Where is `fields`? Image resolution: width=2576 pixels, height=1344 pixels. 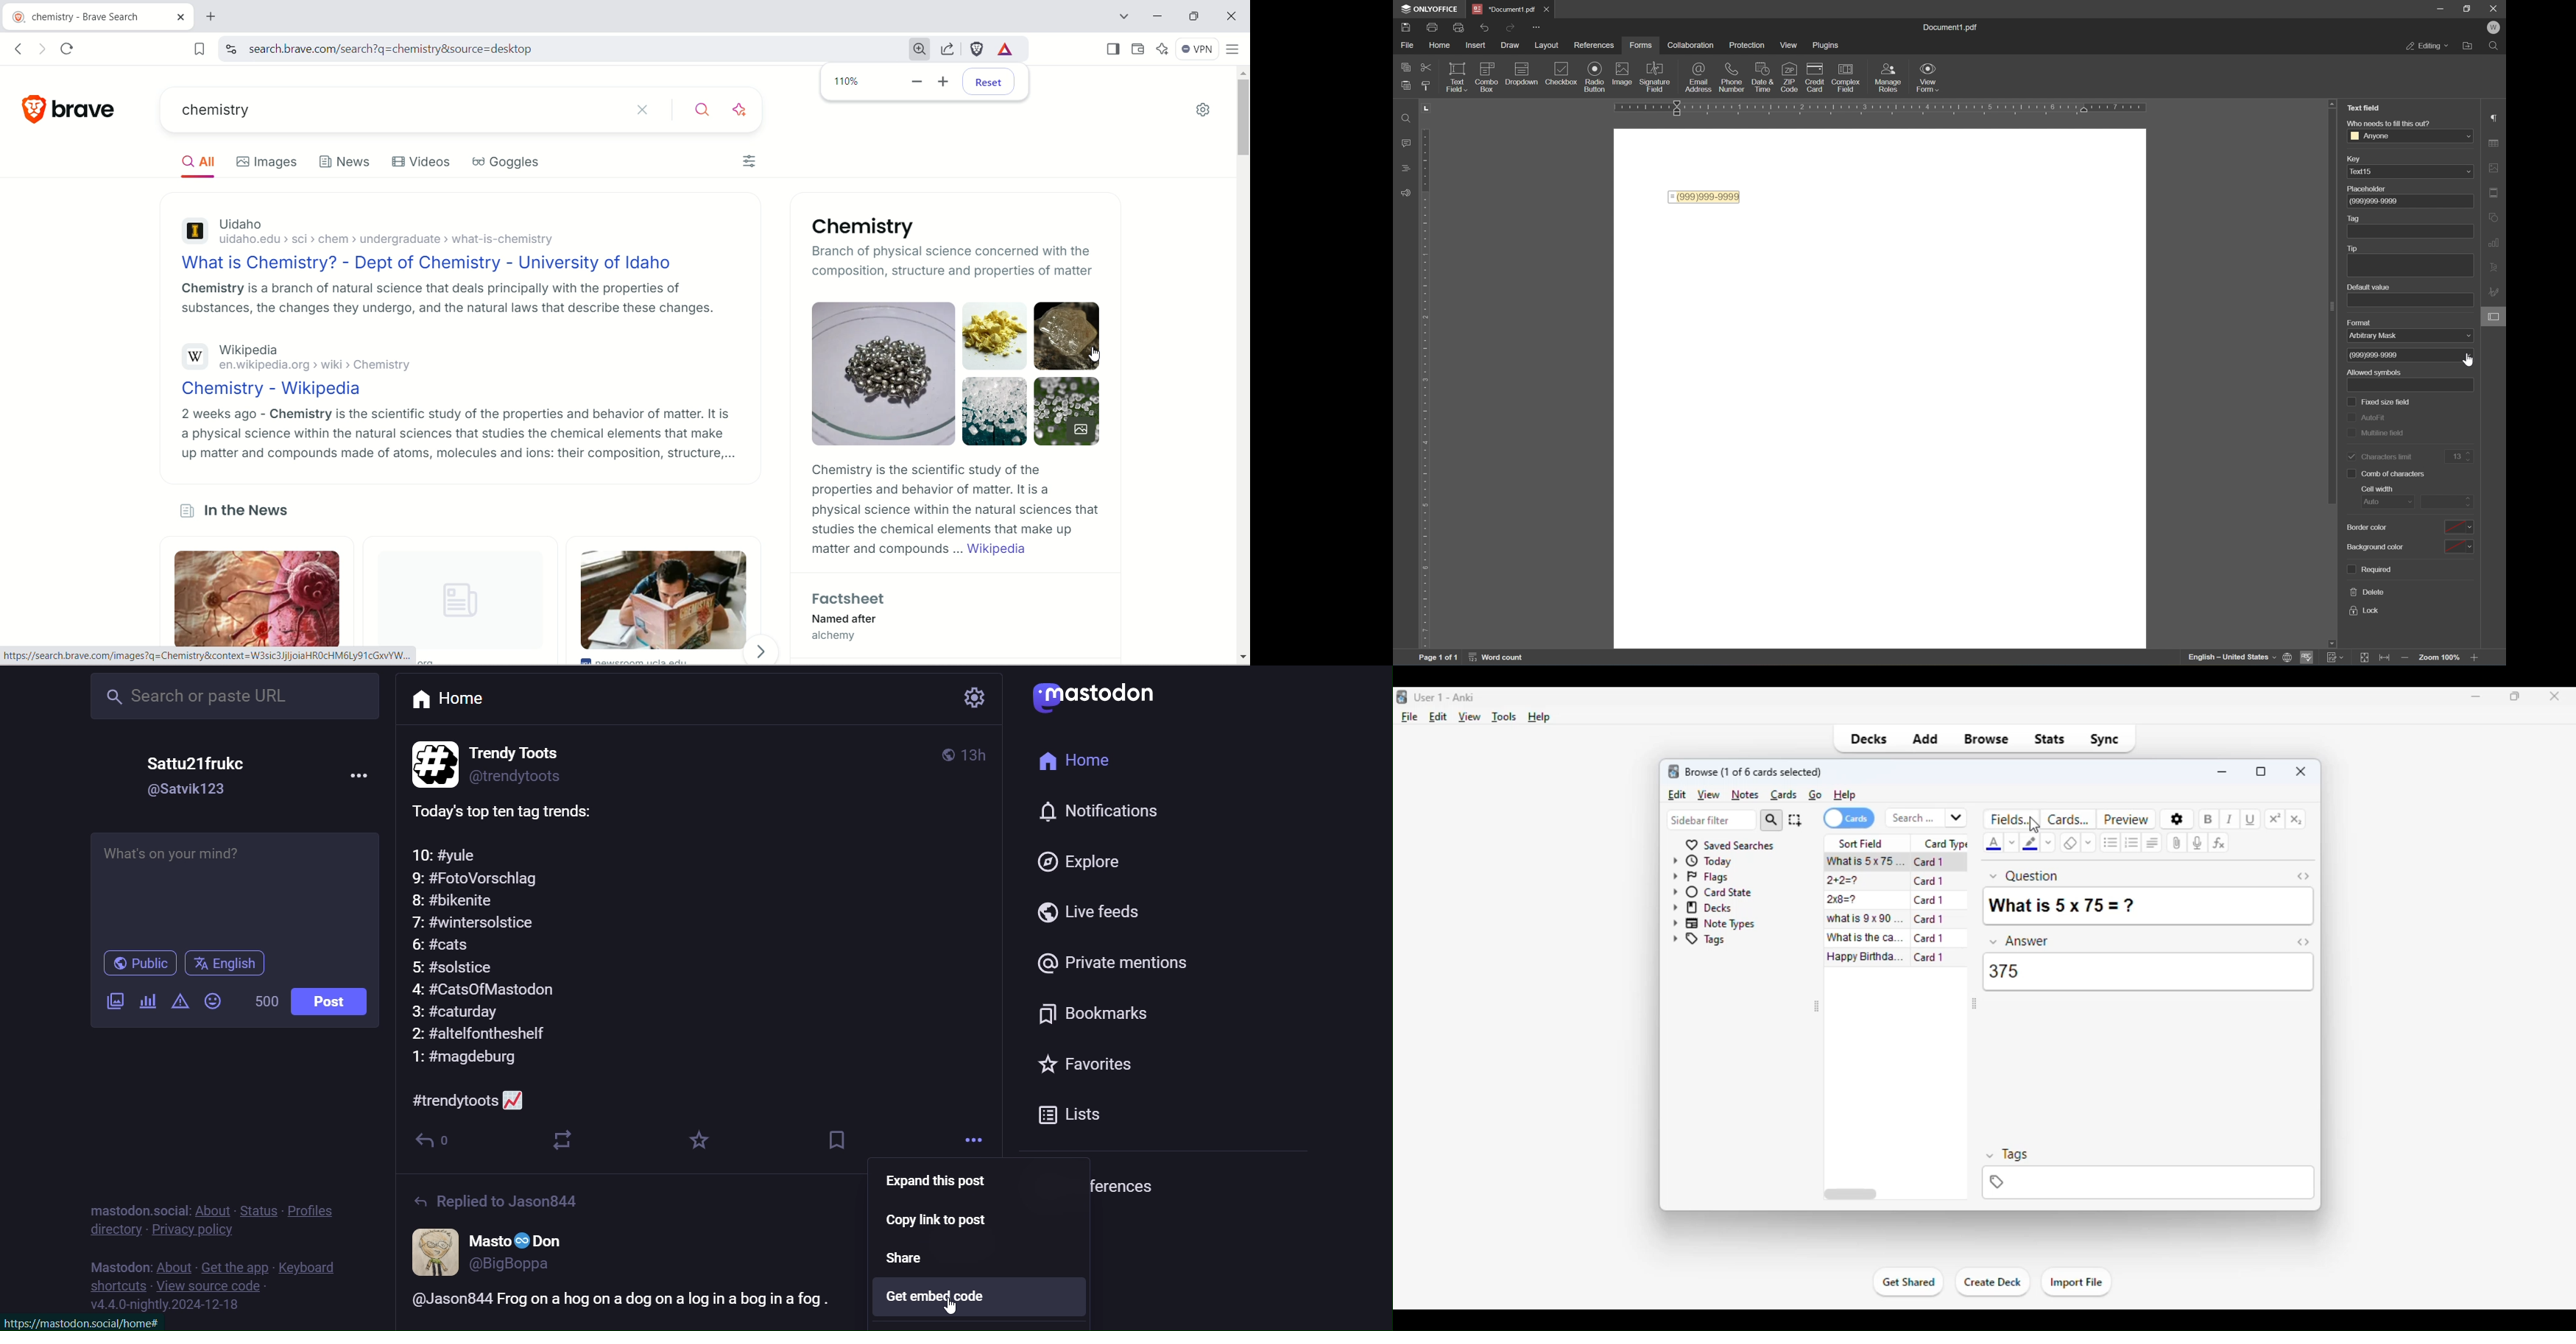 fields is located at coordinates (2013, 818).